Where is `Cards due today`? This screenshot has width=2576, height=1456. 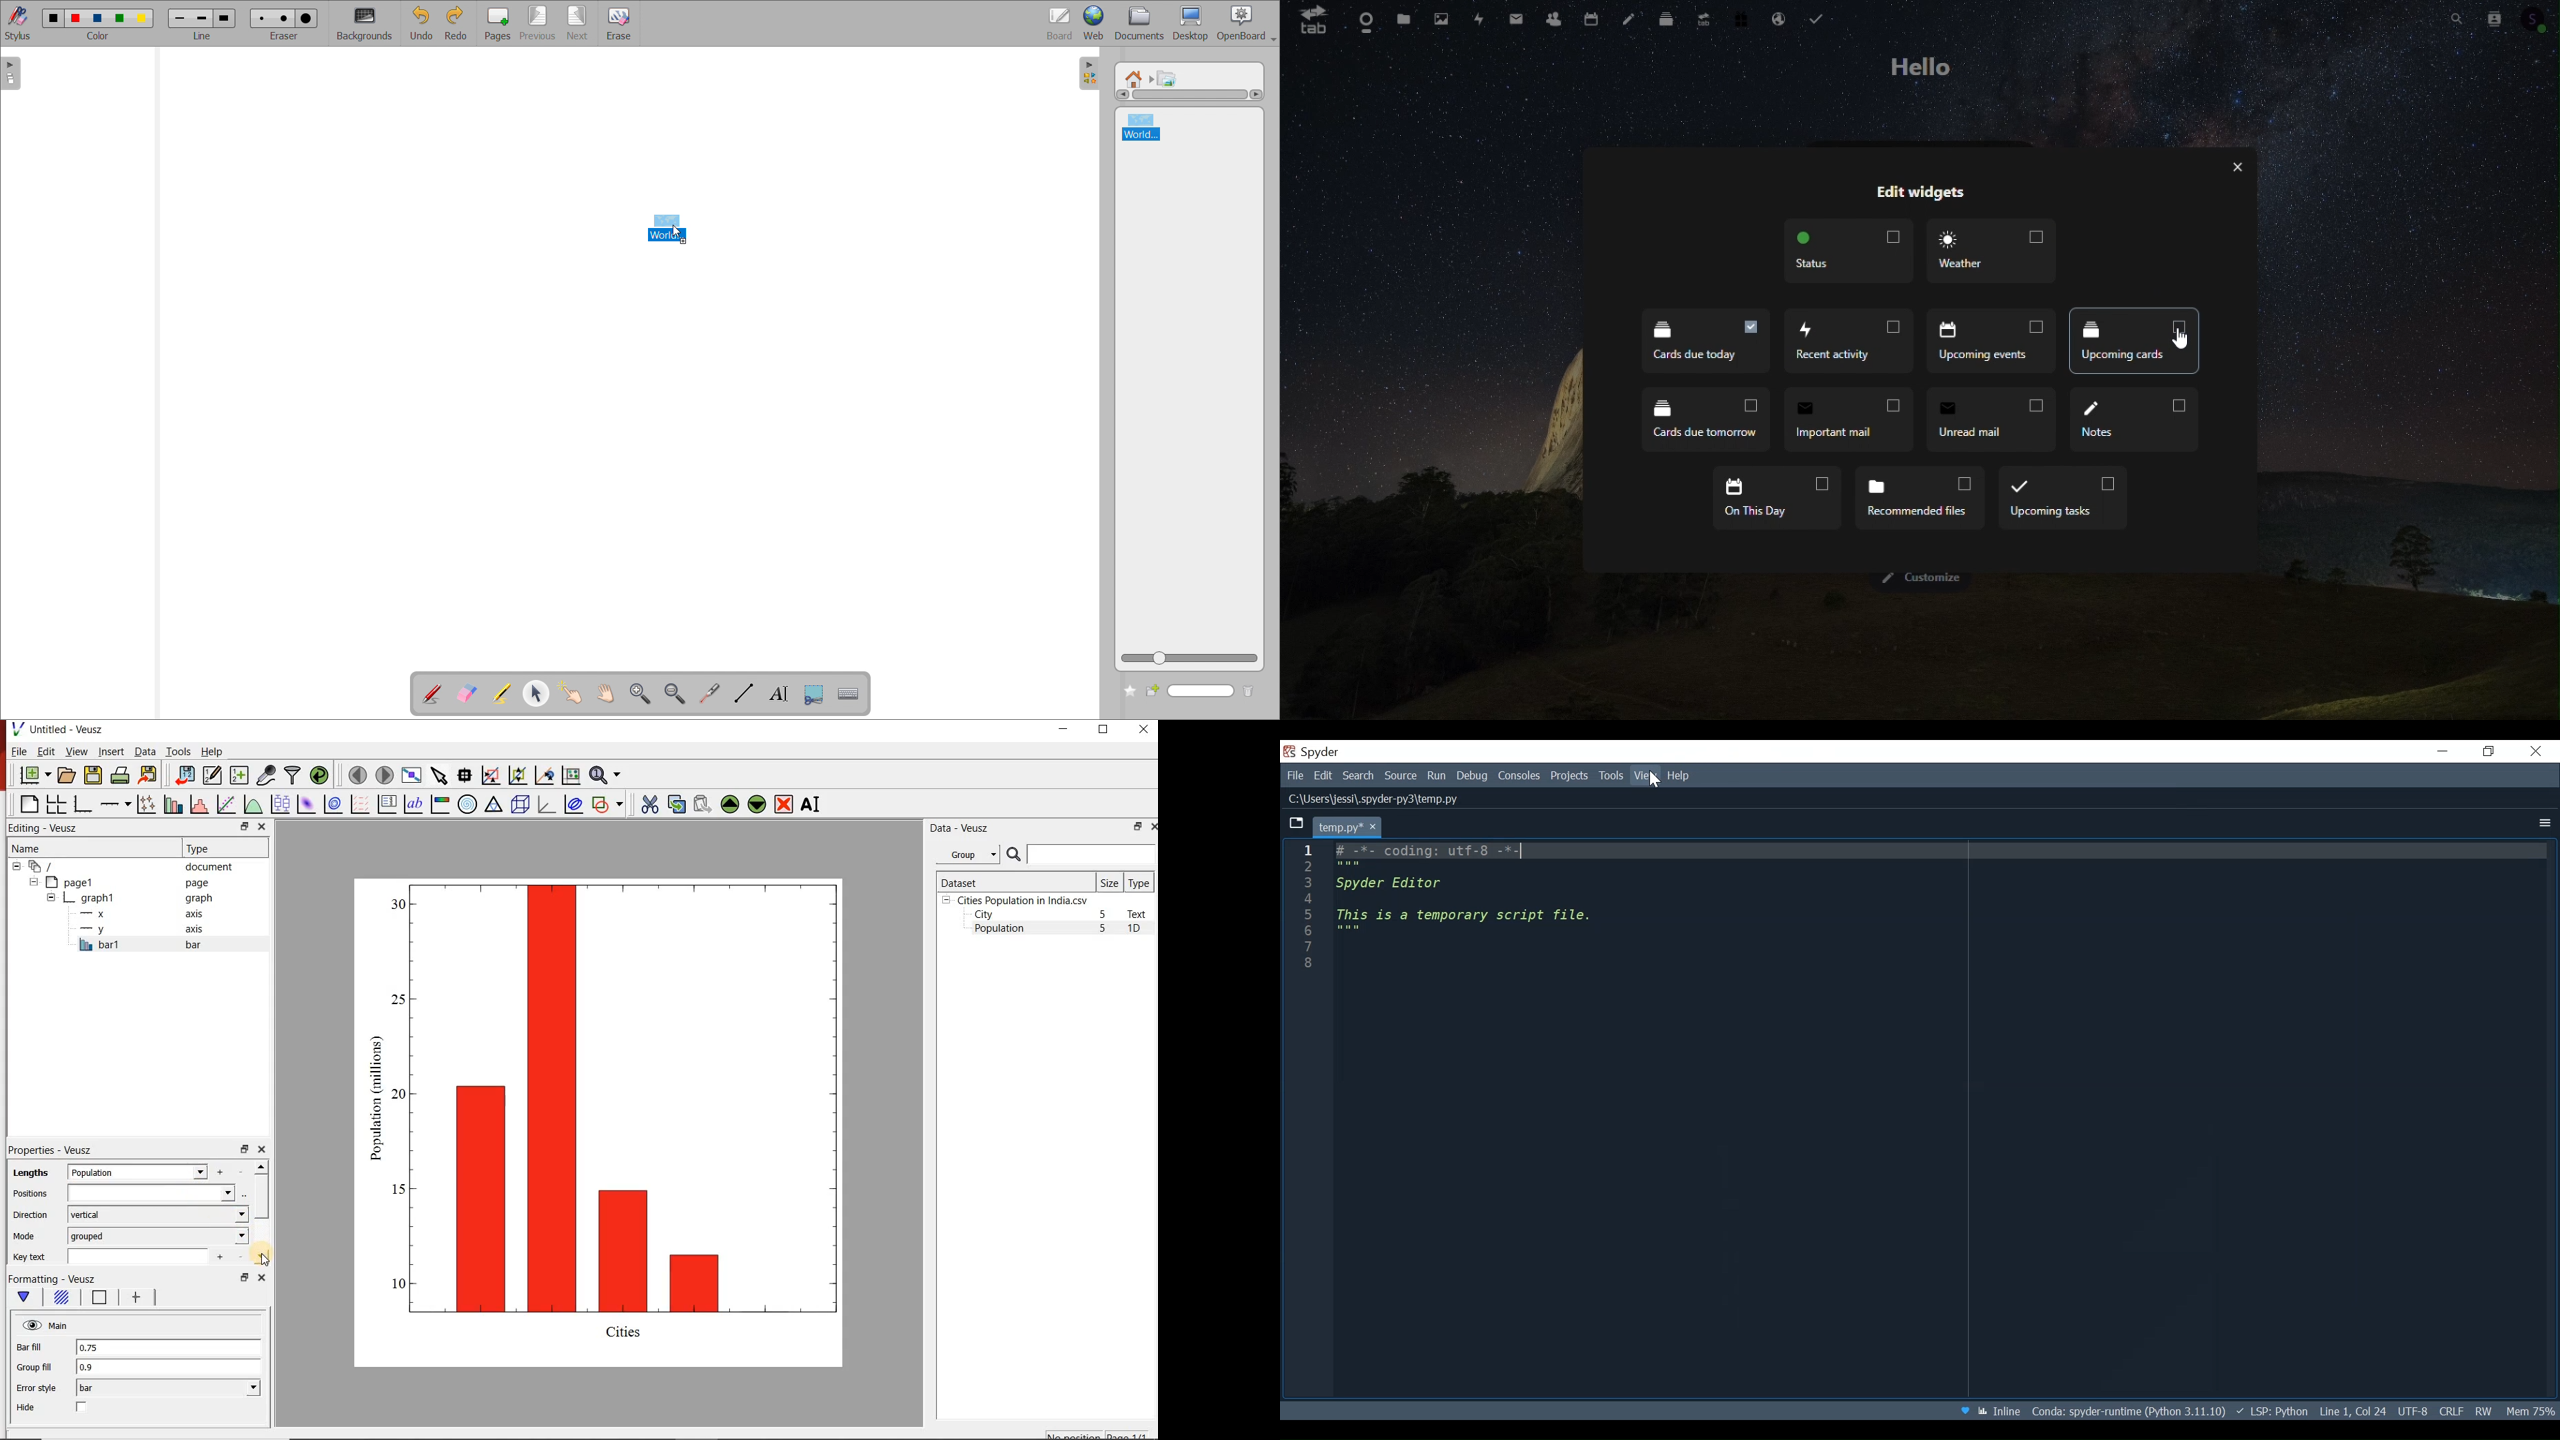 Cards due today is located at coordinates (1706, 342).